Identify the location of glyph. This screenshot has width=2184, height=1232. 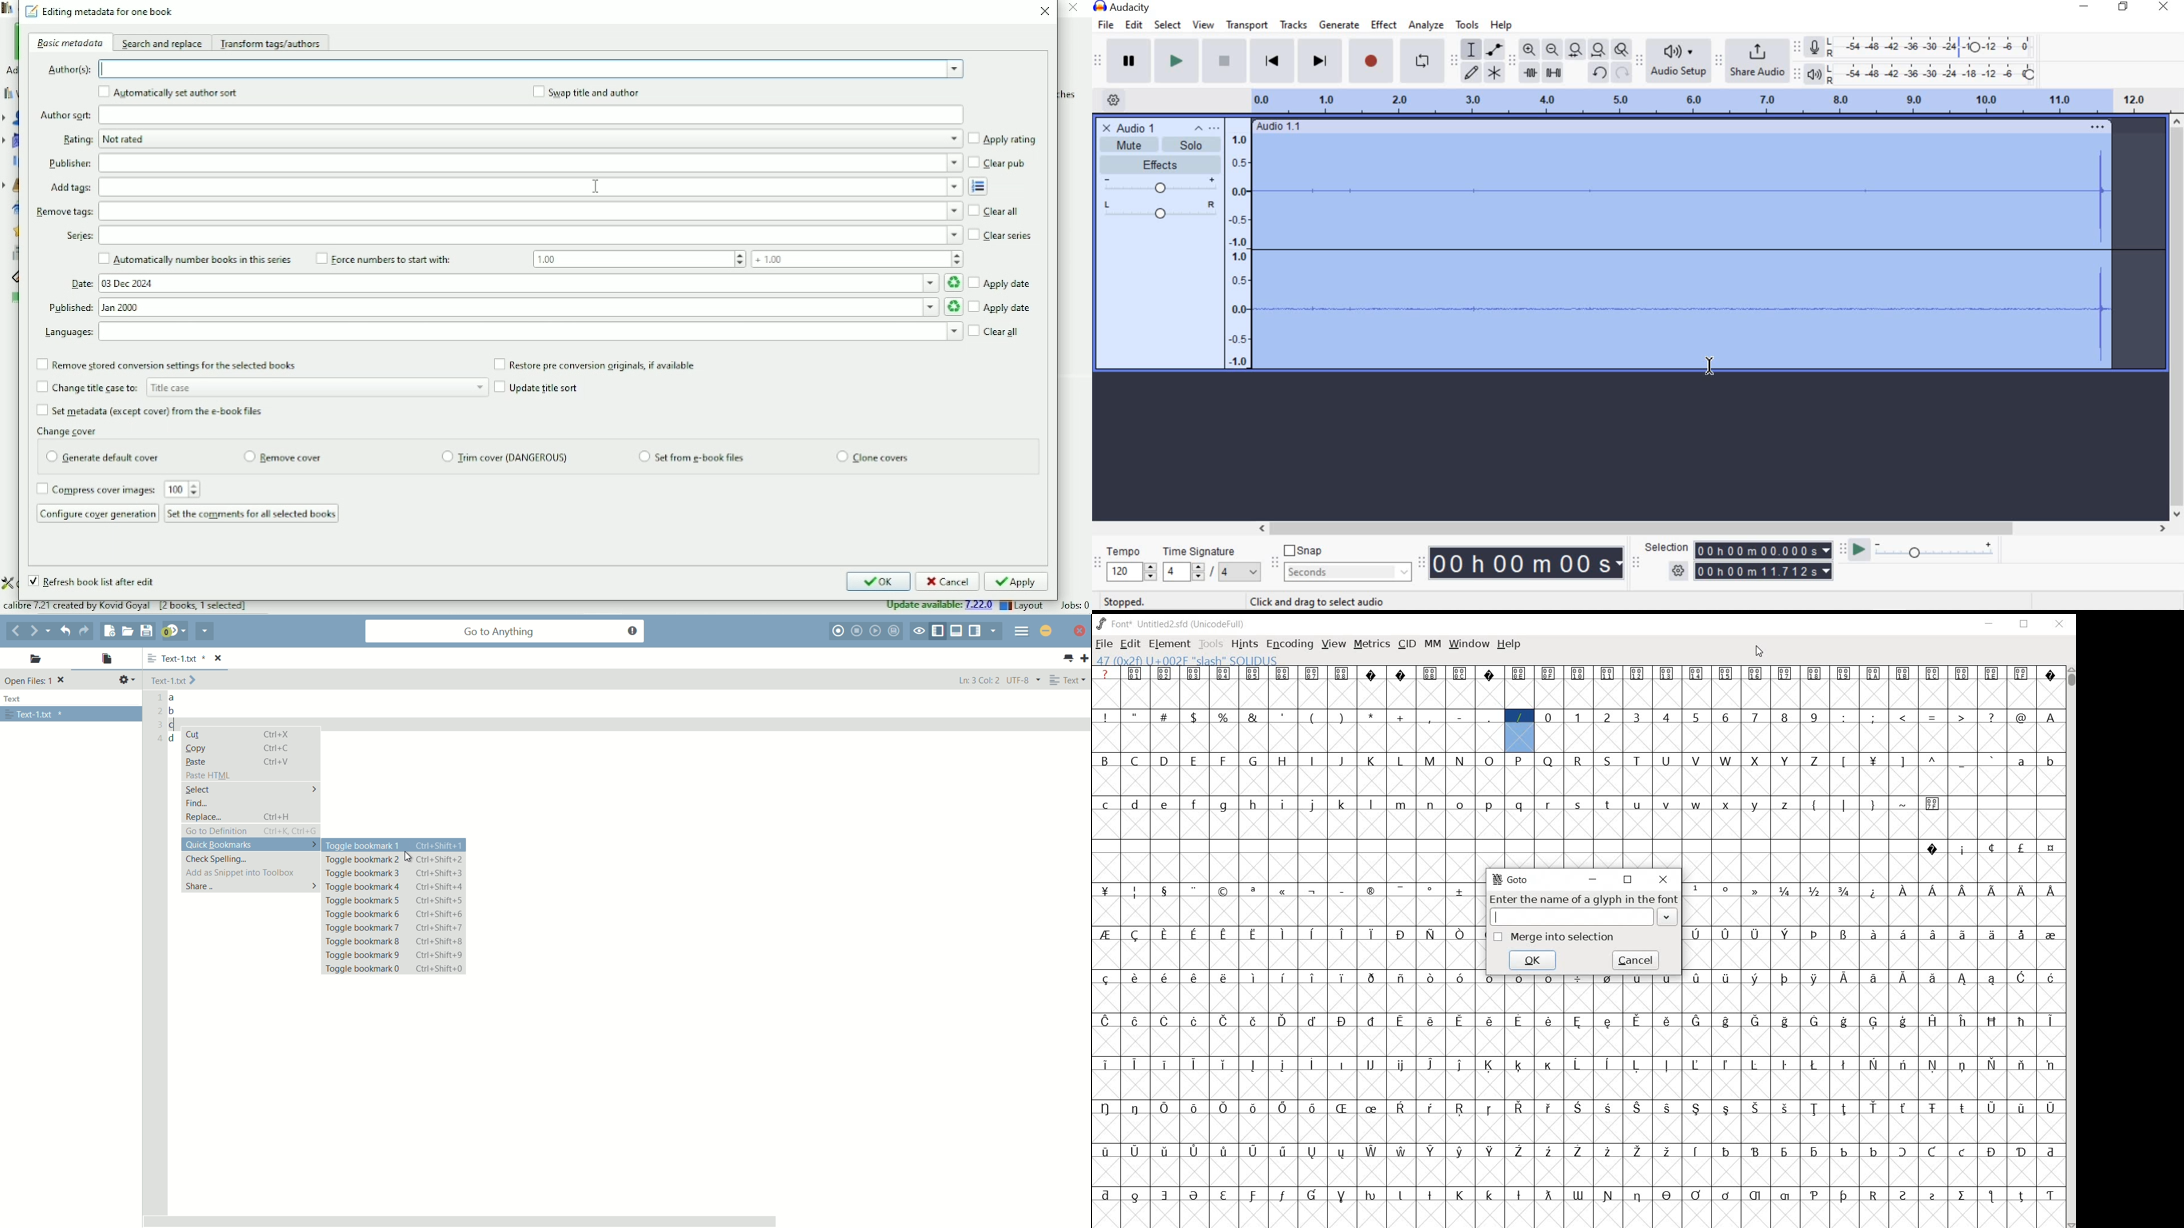
(2021, 1153).